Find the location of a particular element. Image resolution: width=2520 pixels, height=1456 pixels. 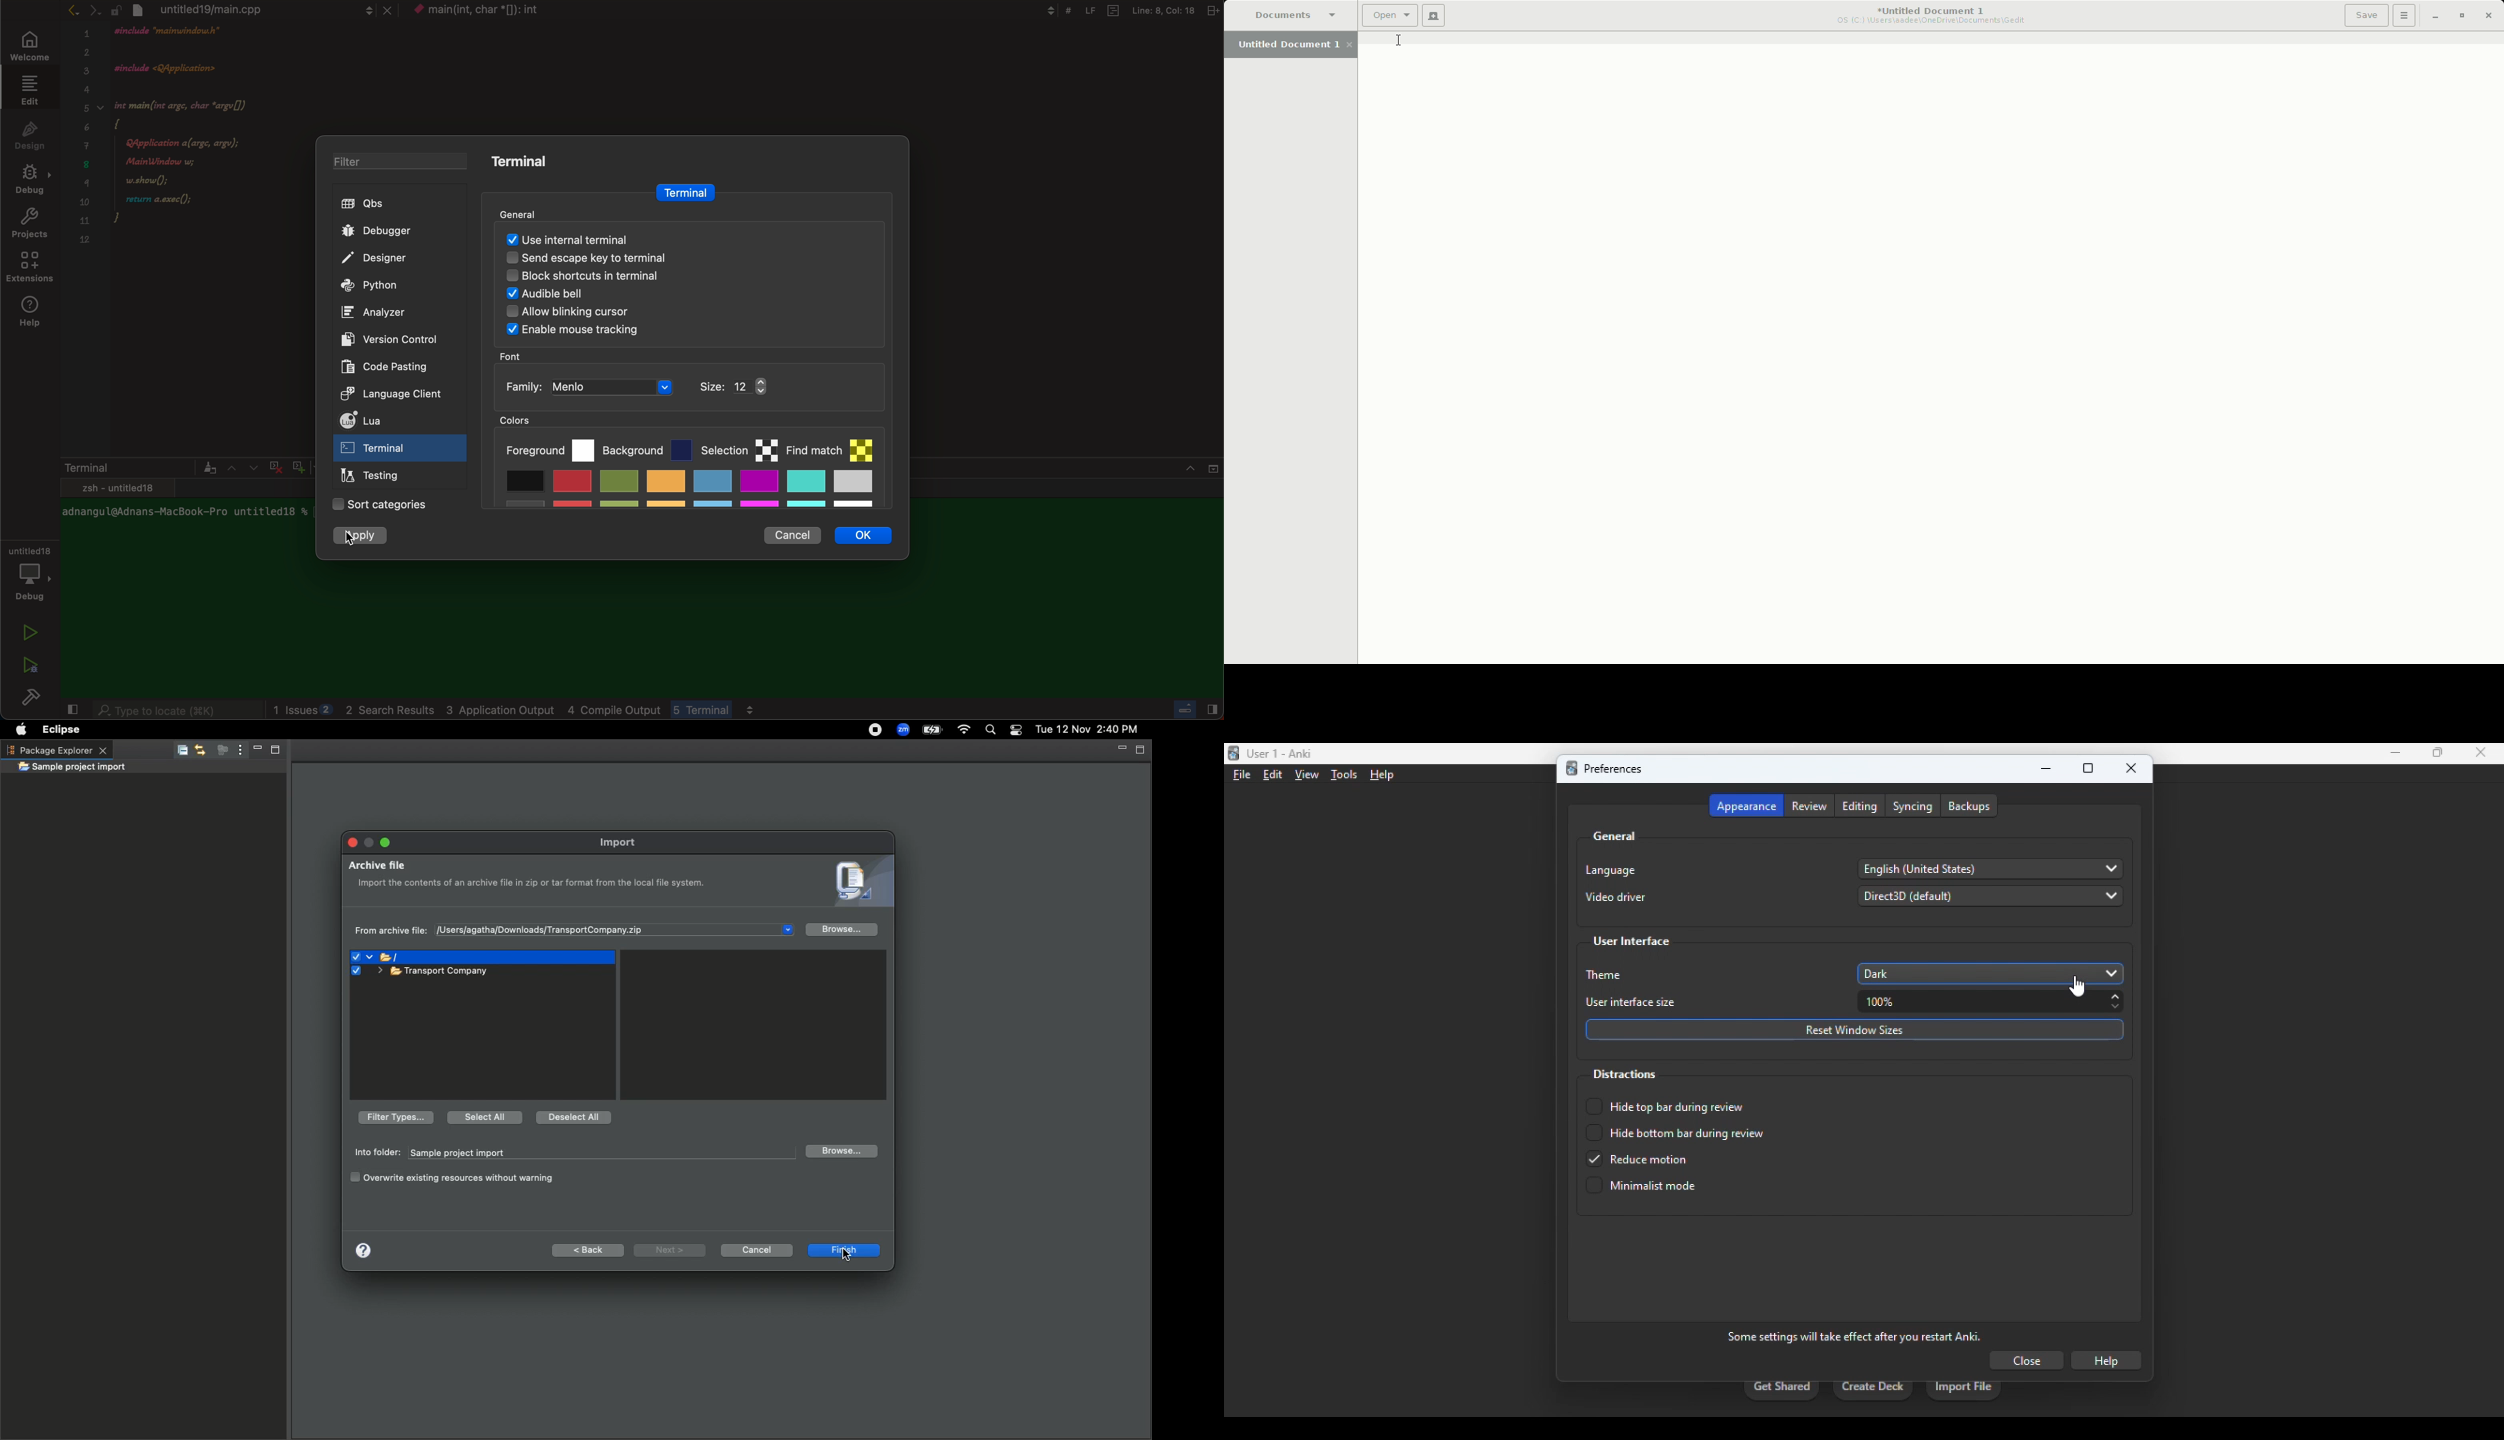

close is located at coordinates (2132, 768).